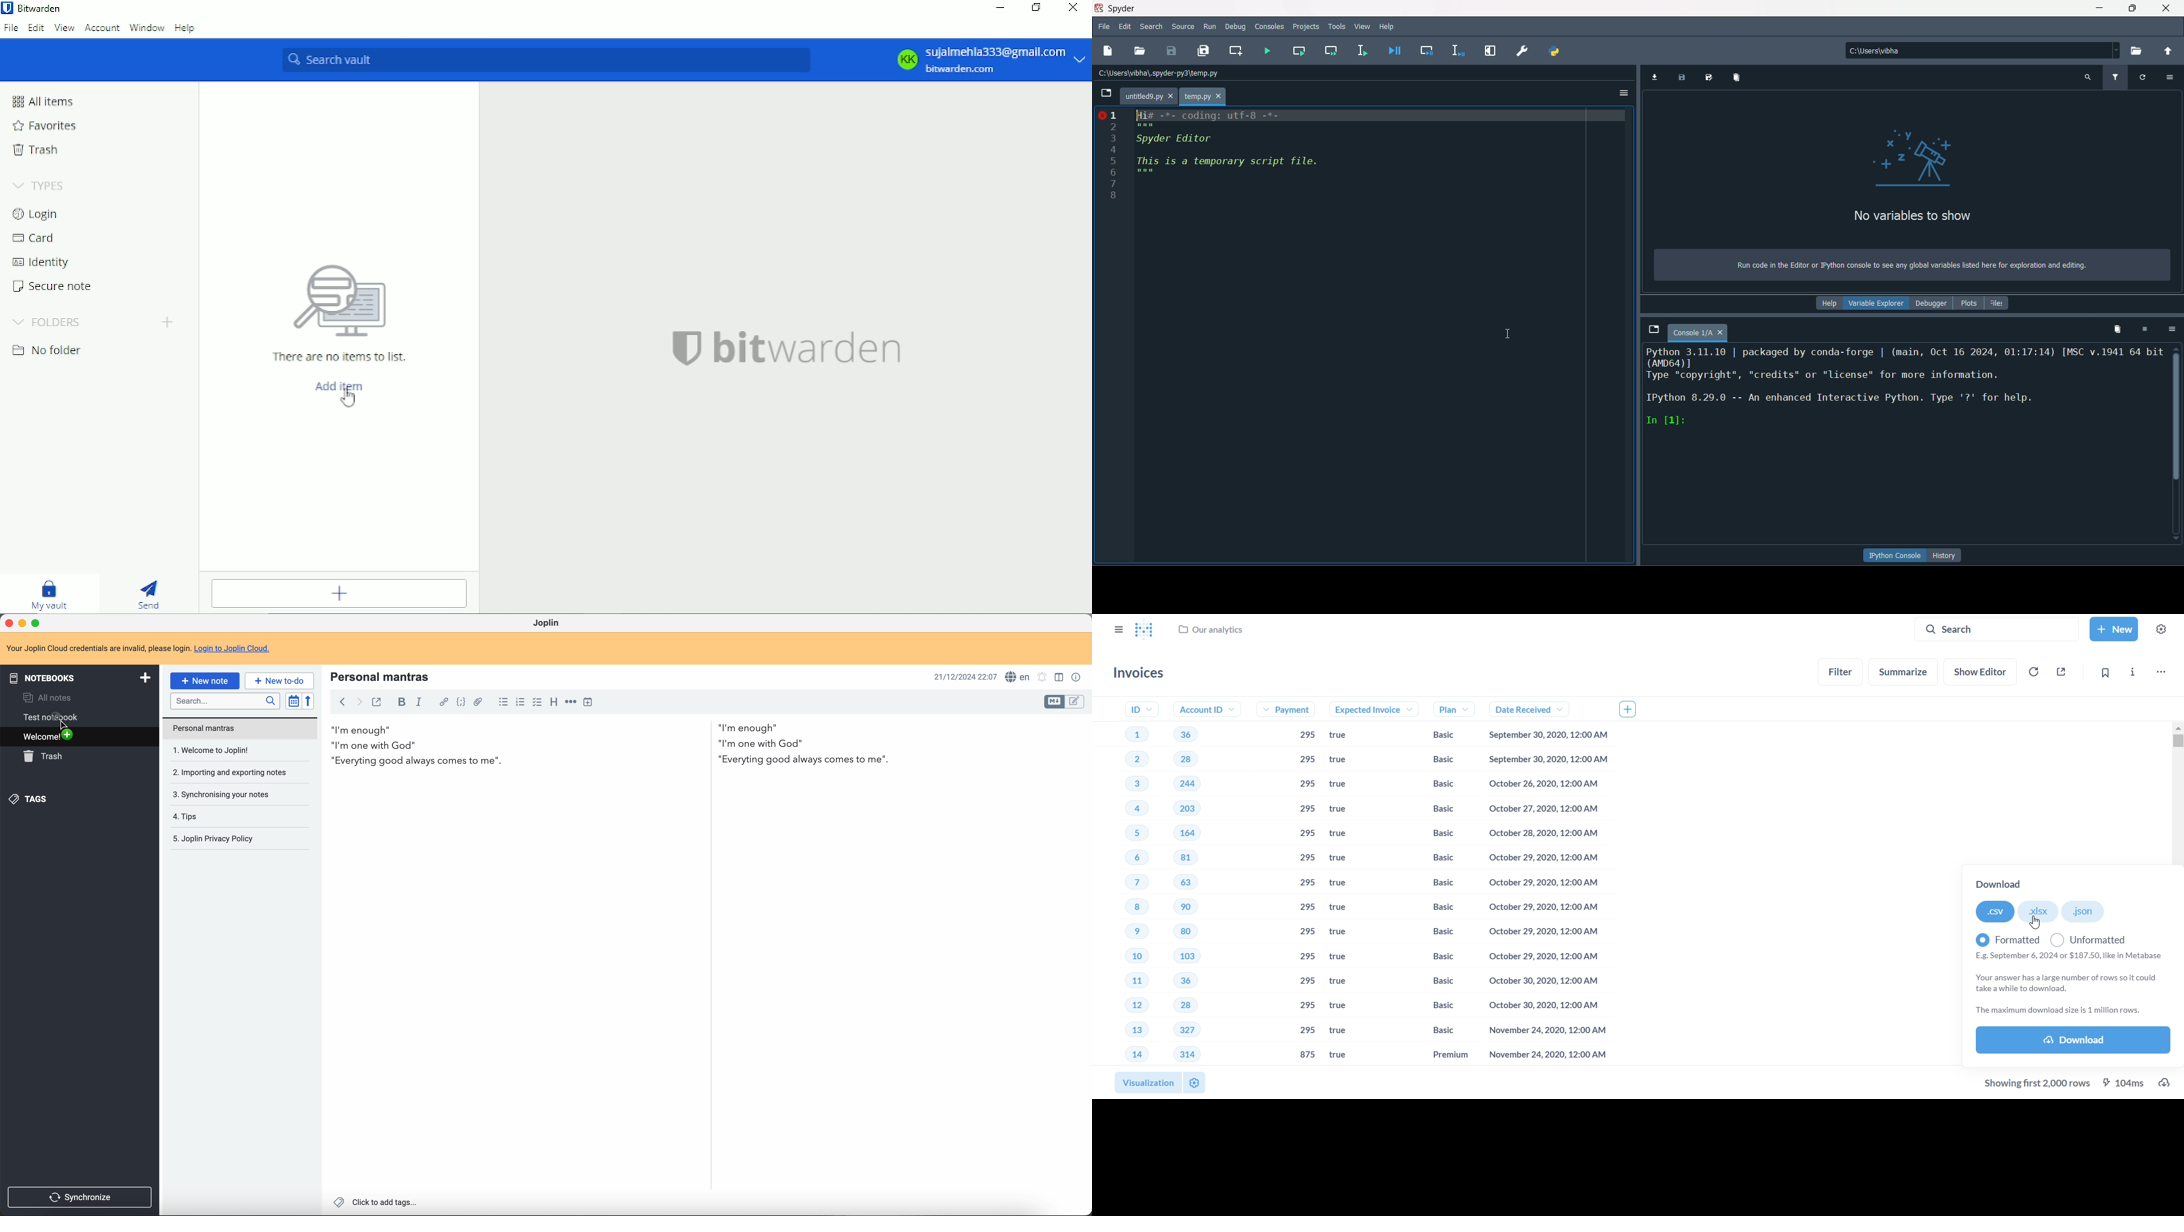 Image resolution: width=2184 pixels, height=1232 pixels. Describe the element at coordinates (1054, 702) in the screenshot. I see `toggle editor layout` at that location.